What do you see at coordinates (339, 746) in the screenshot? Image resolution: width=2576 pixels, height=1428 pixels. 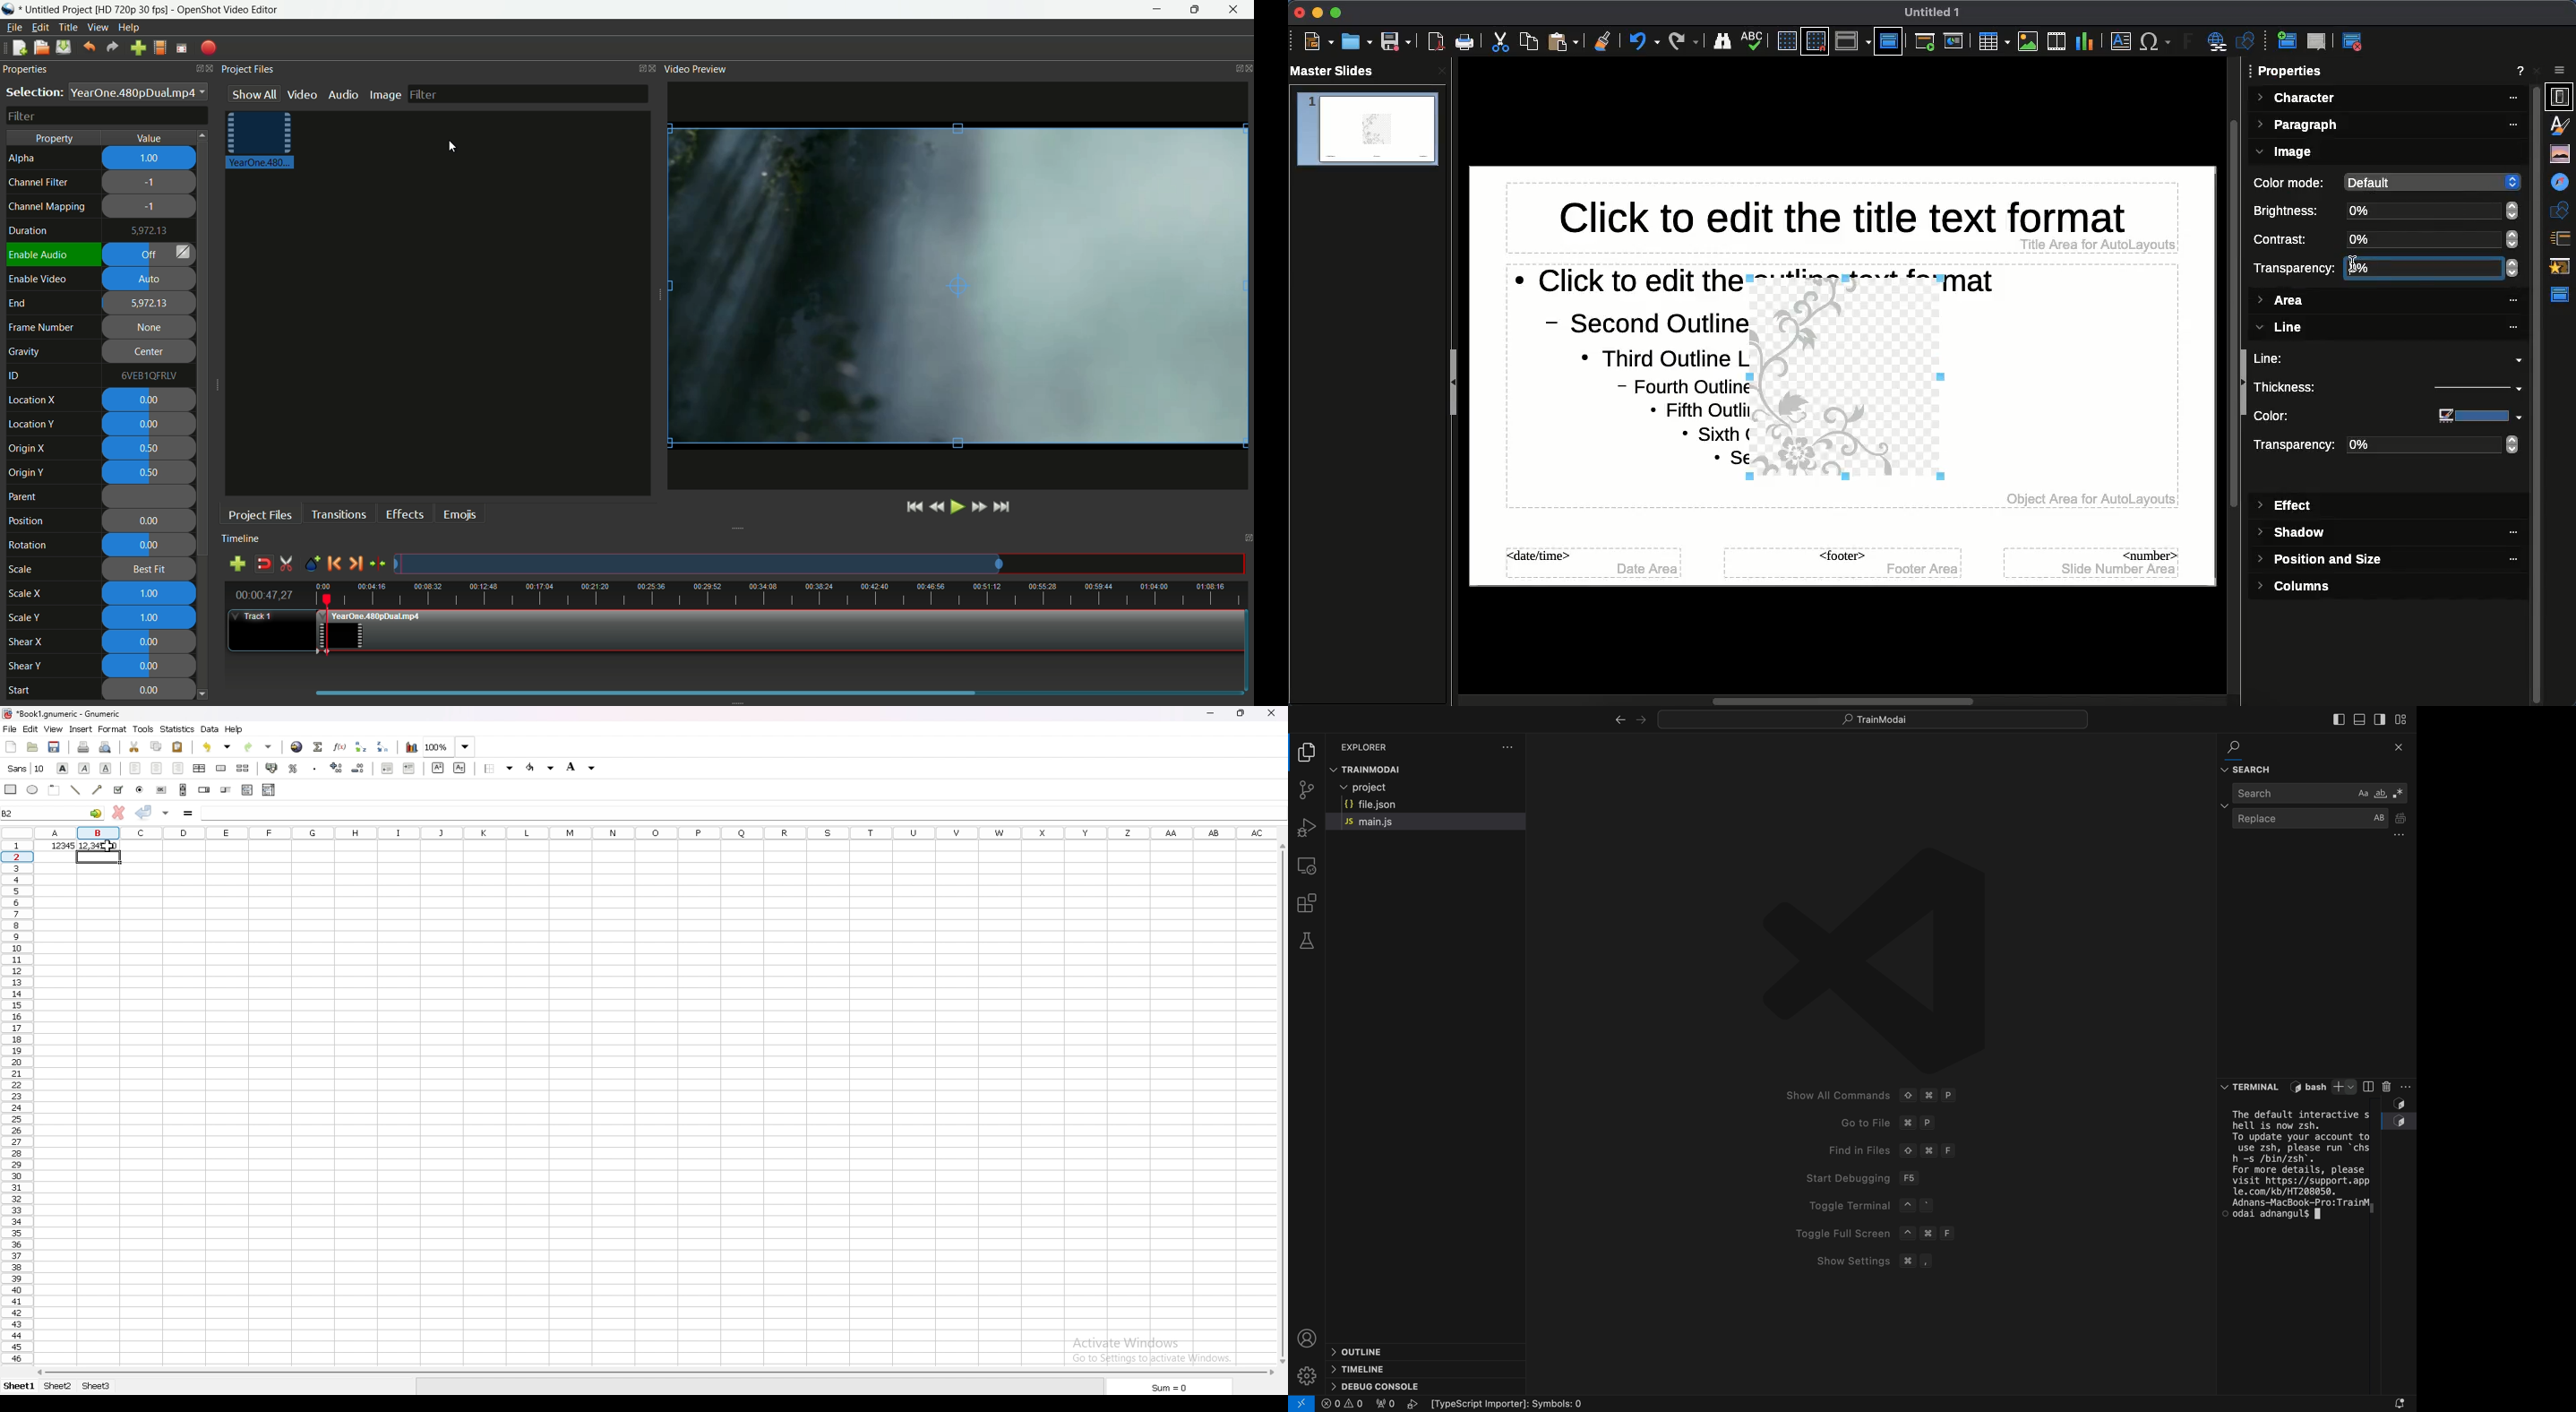 I see `function` at bounding box center [339, 746].